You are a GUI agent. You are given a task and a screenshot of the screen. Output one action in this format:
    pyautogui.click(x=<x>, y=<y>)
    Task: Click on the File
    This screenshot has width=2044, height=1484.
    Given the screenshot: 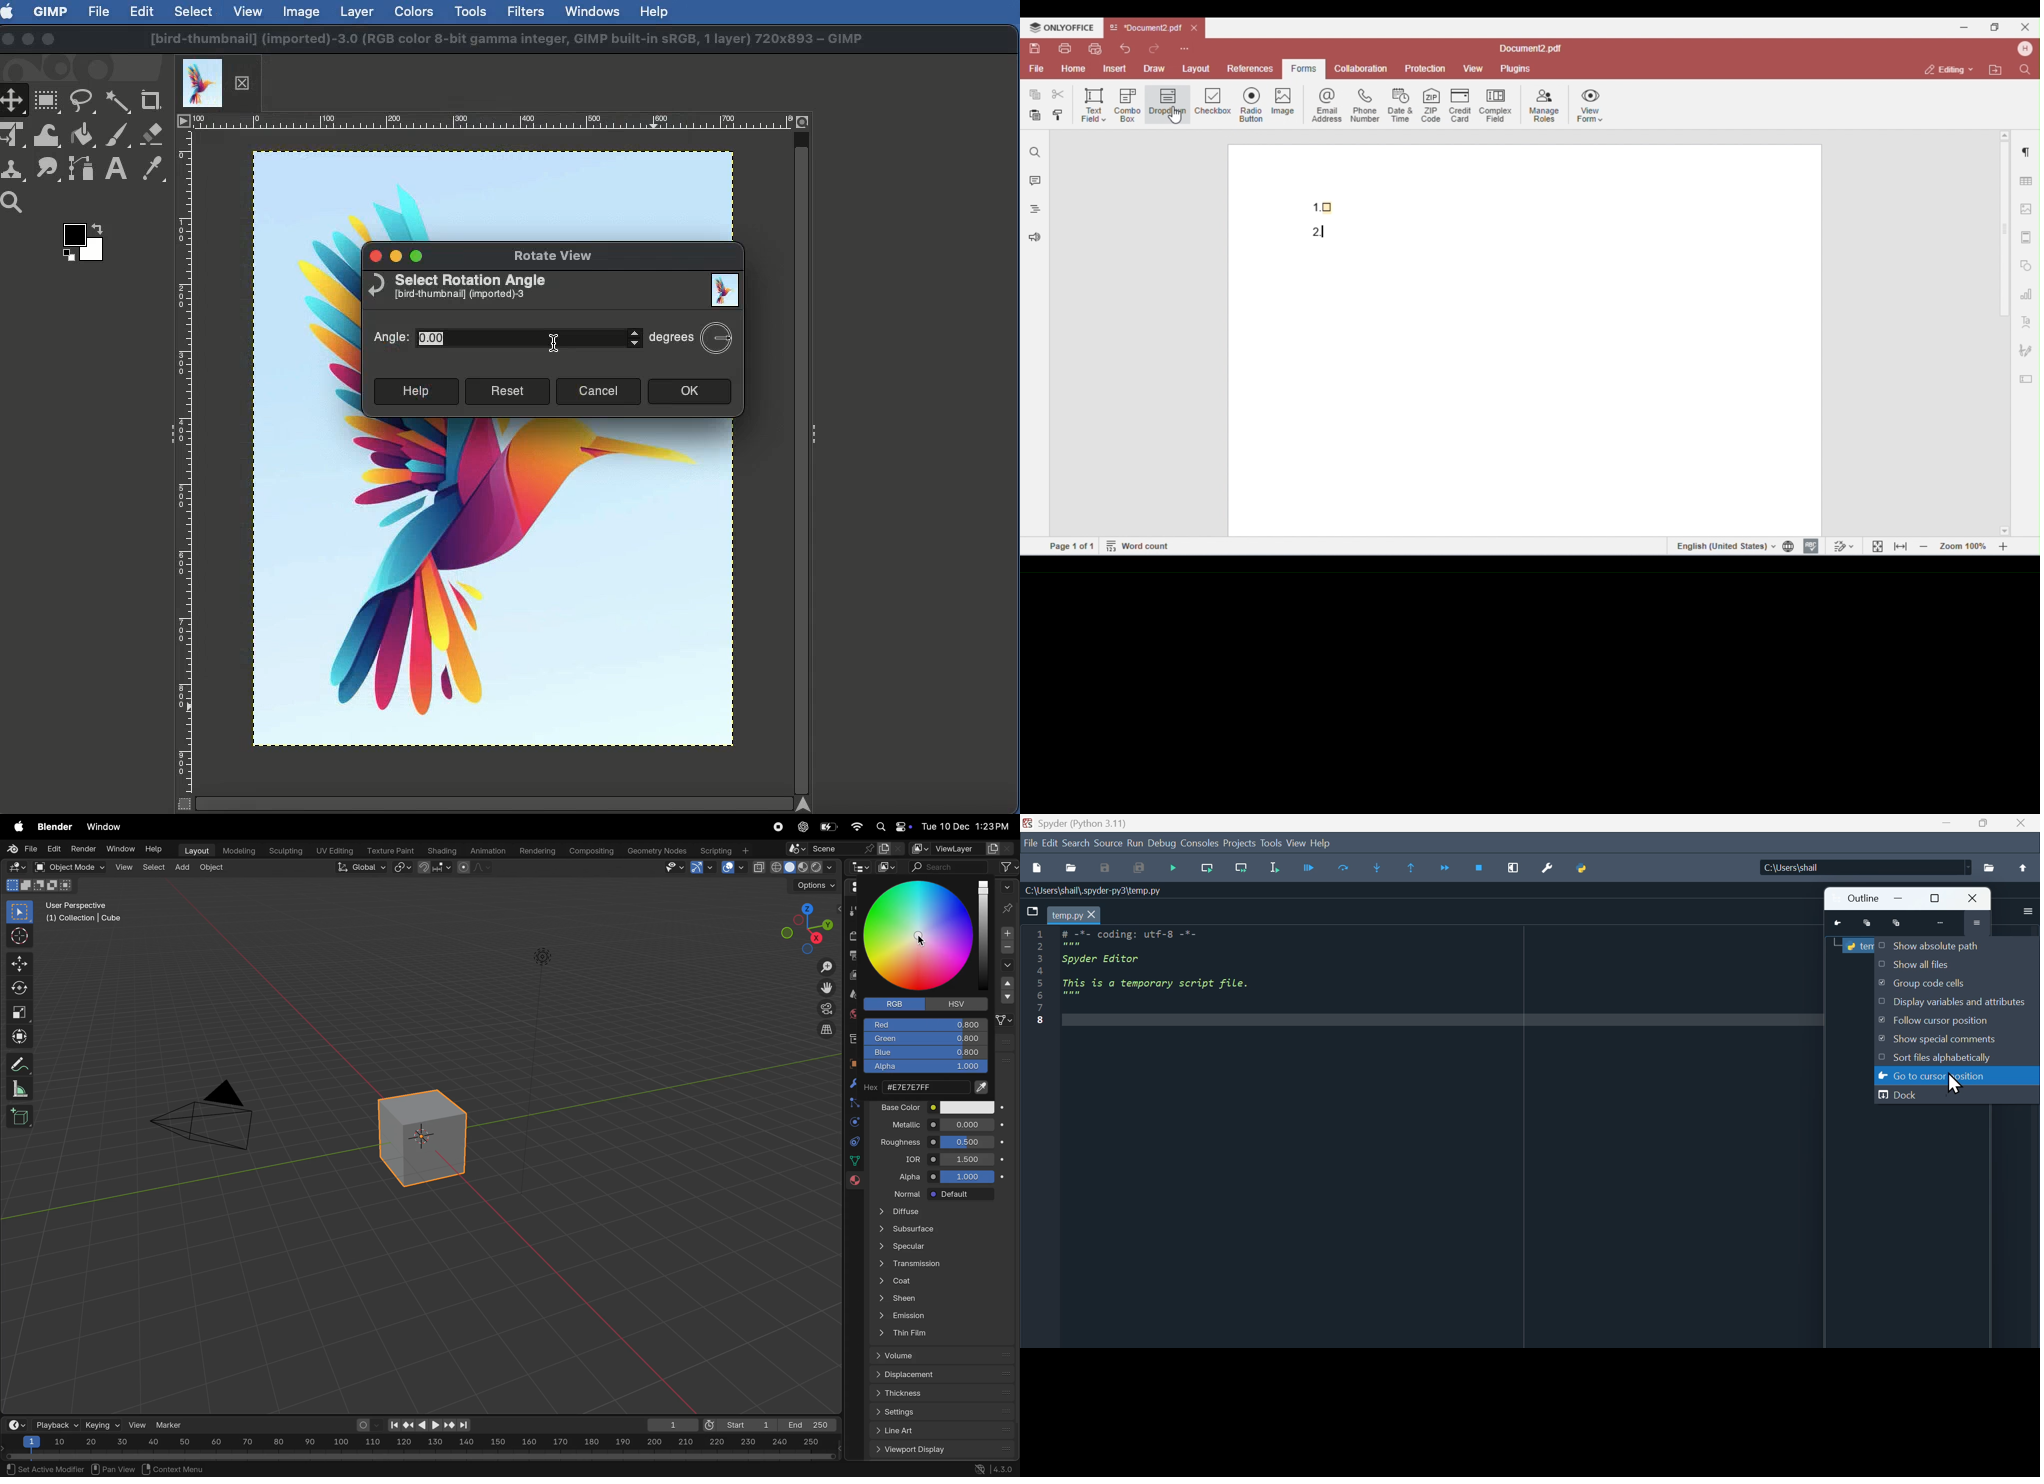 What is the action you would take?
    pyautogui.click(x=100, y=10)
    